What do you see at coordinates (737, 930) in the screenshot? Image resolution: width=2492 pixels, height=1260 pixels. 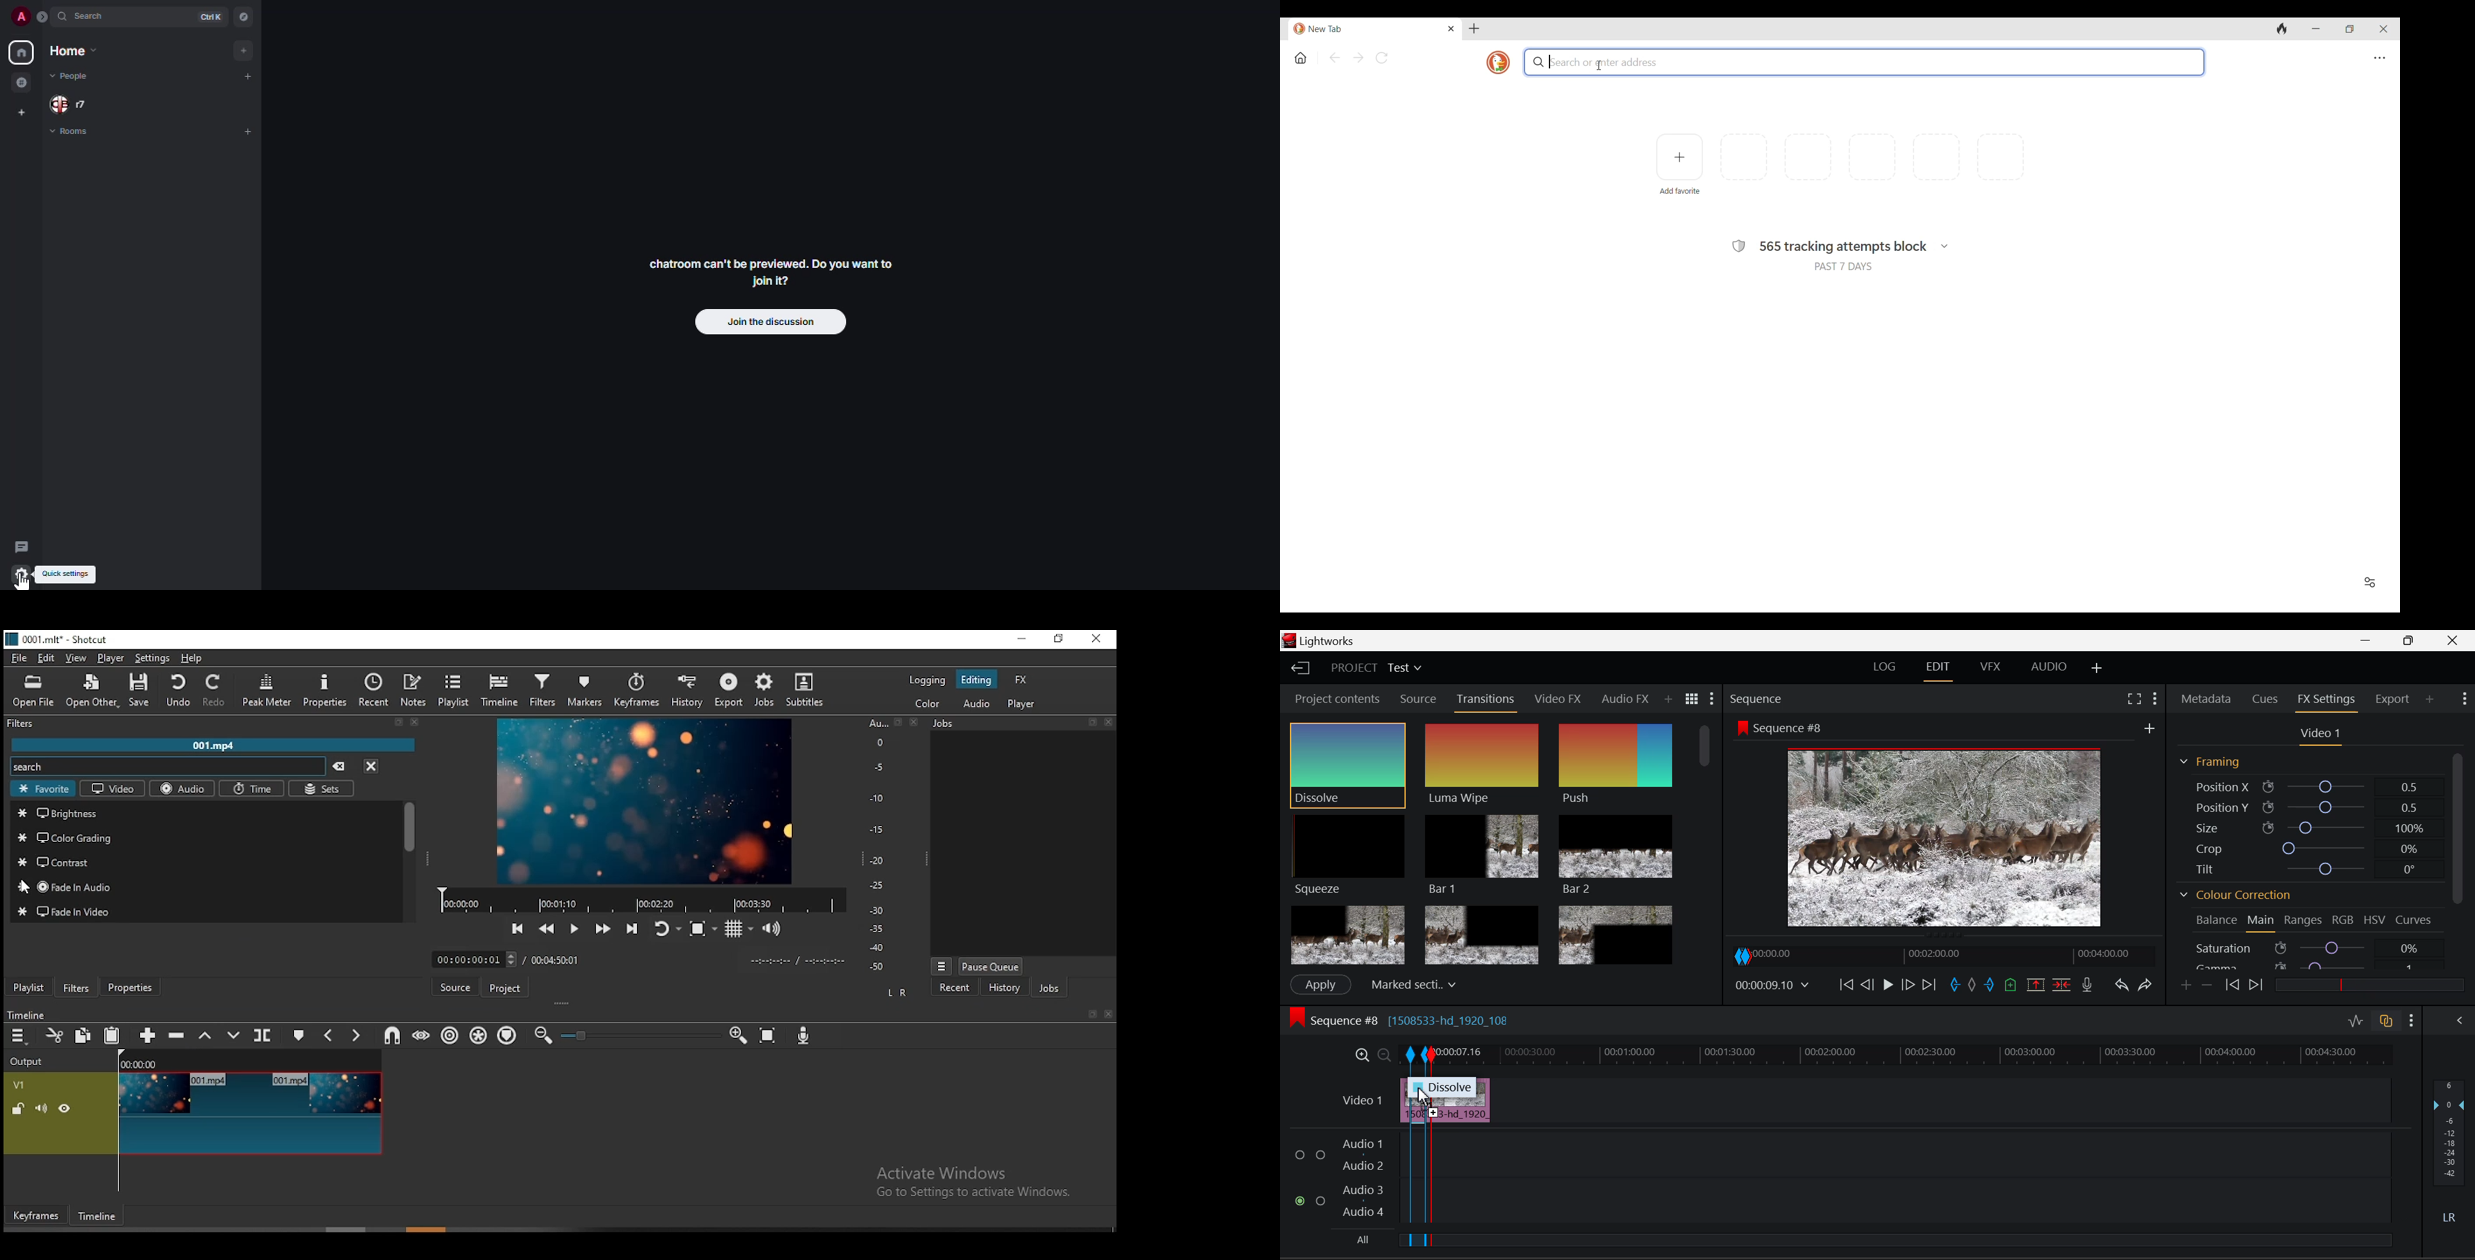 I see `toggle grid display on the player` at bounding box center [737, 930].